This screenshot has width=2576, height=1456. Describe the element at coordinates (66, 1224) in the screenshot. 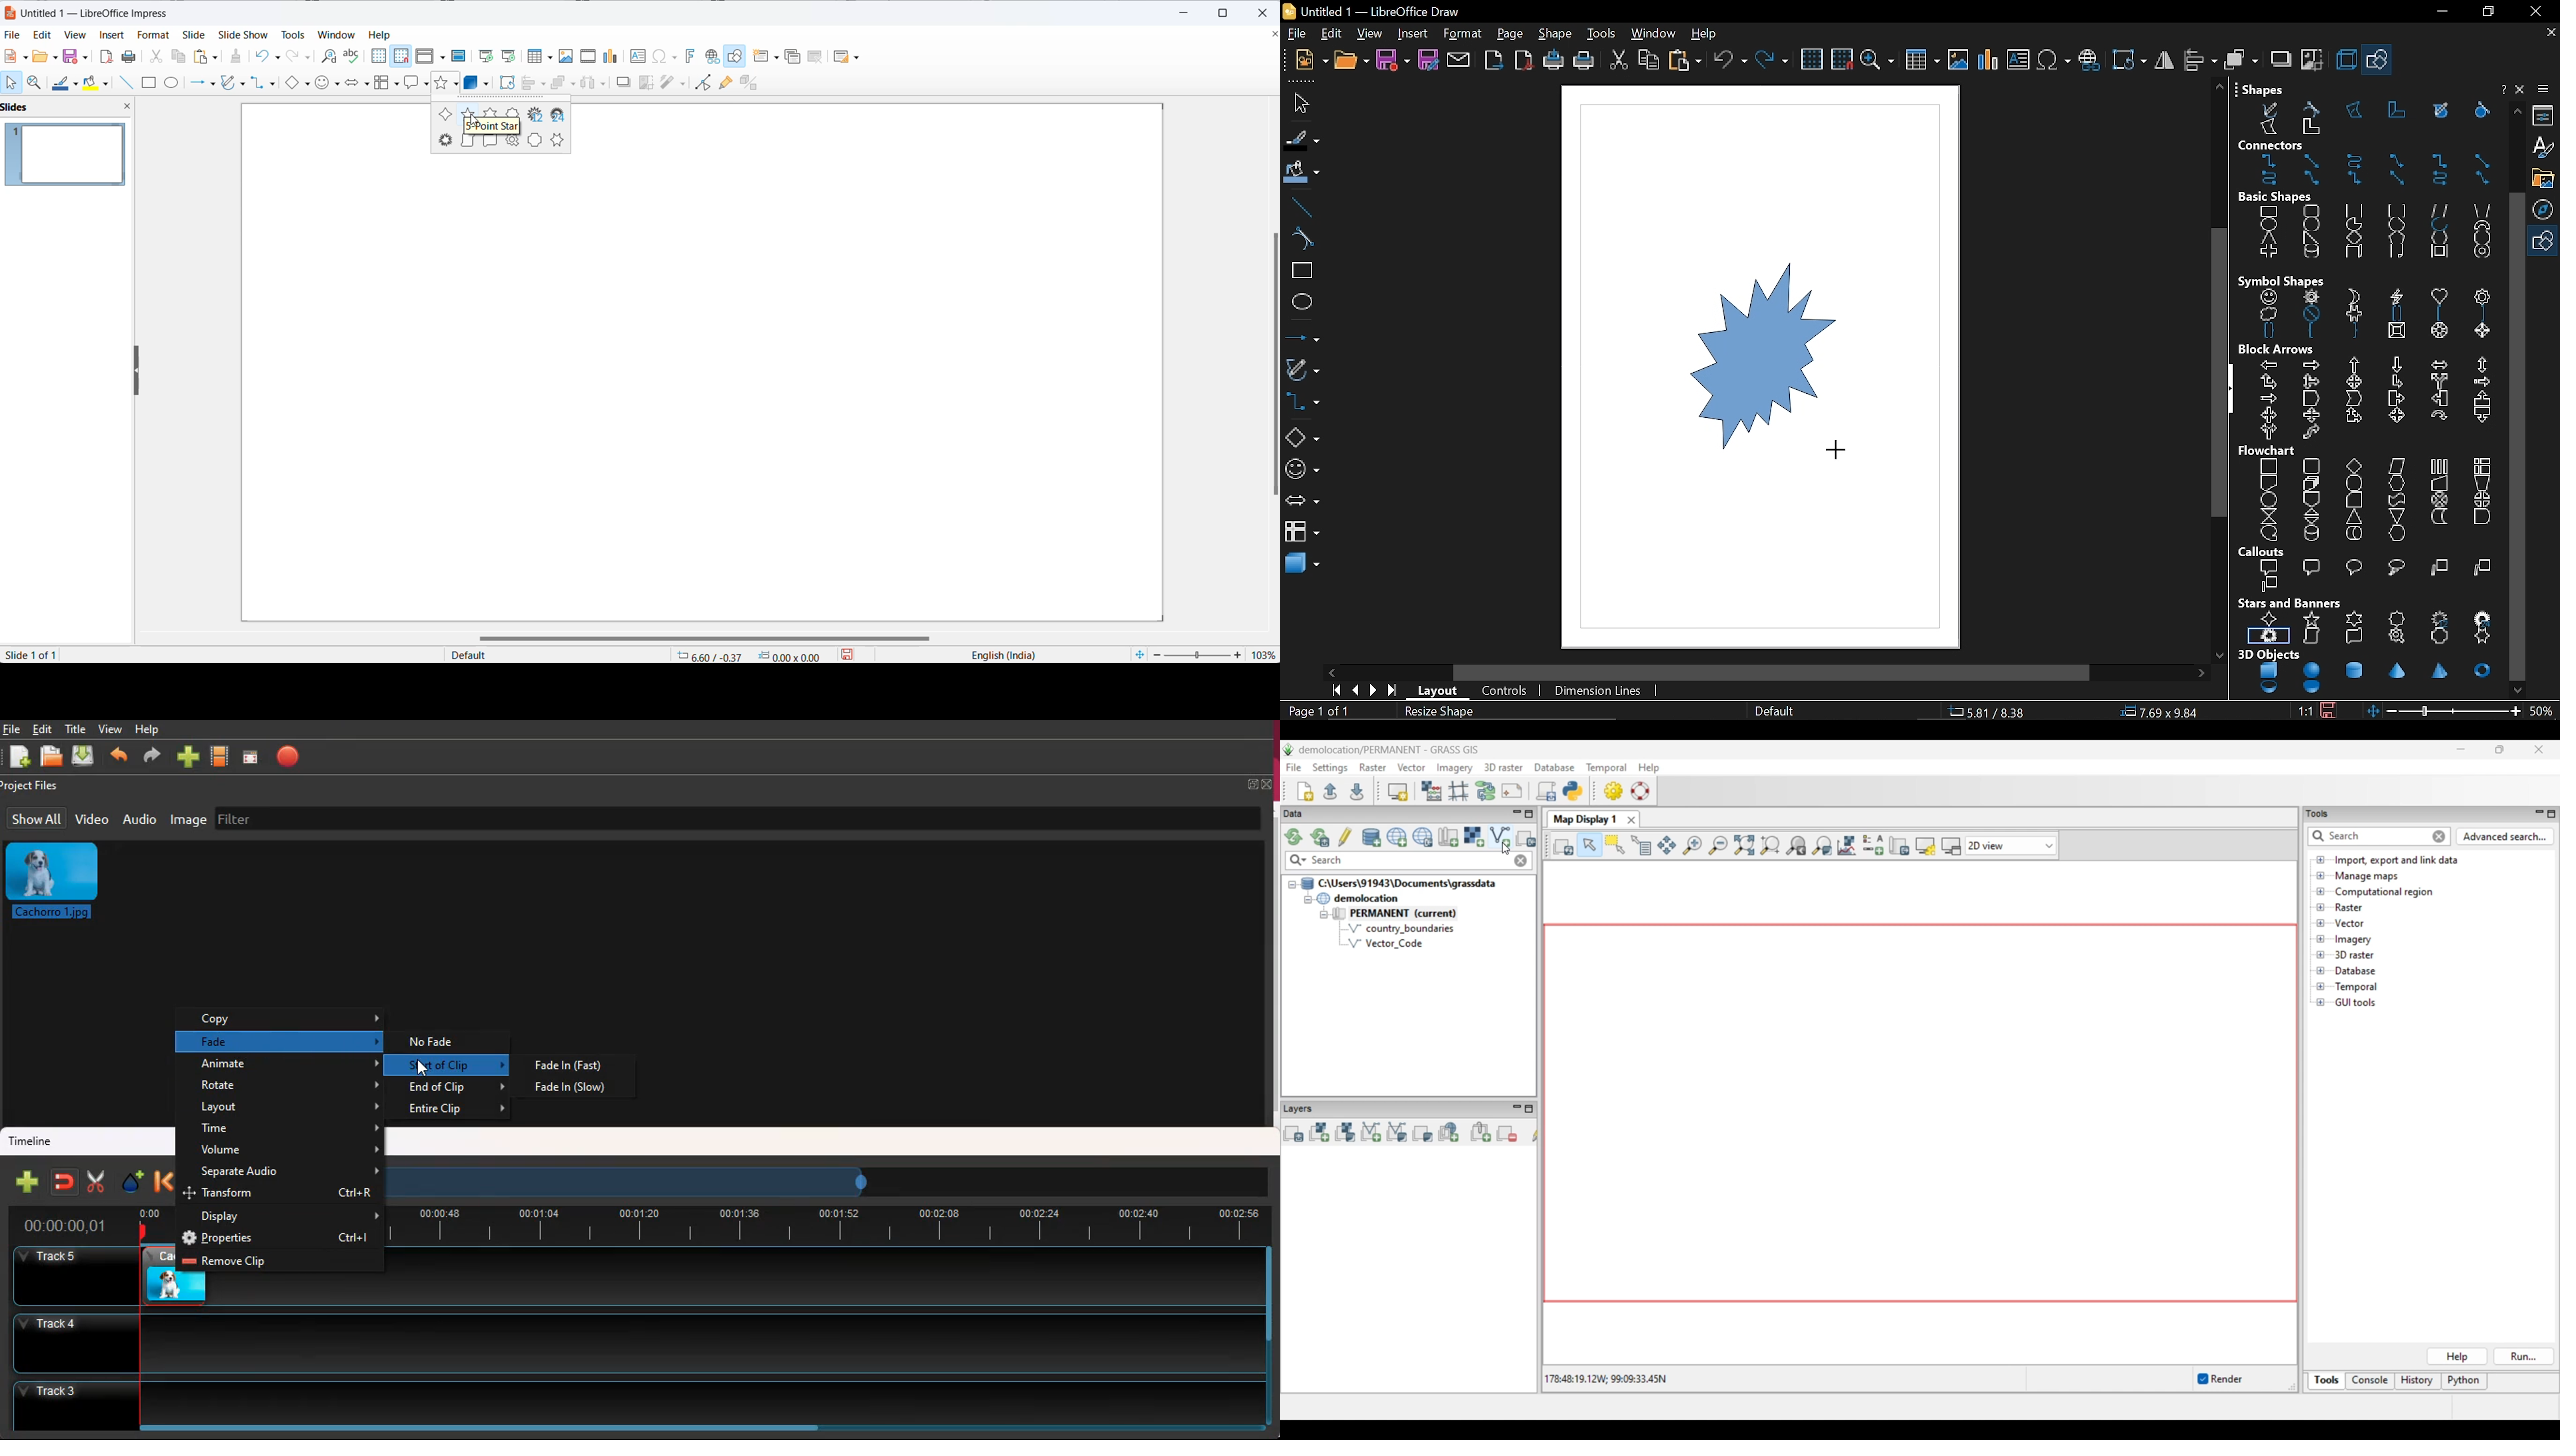

I see `time` at that location.